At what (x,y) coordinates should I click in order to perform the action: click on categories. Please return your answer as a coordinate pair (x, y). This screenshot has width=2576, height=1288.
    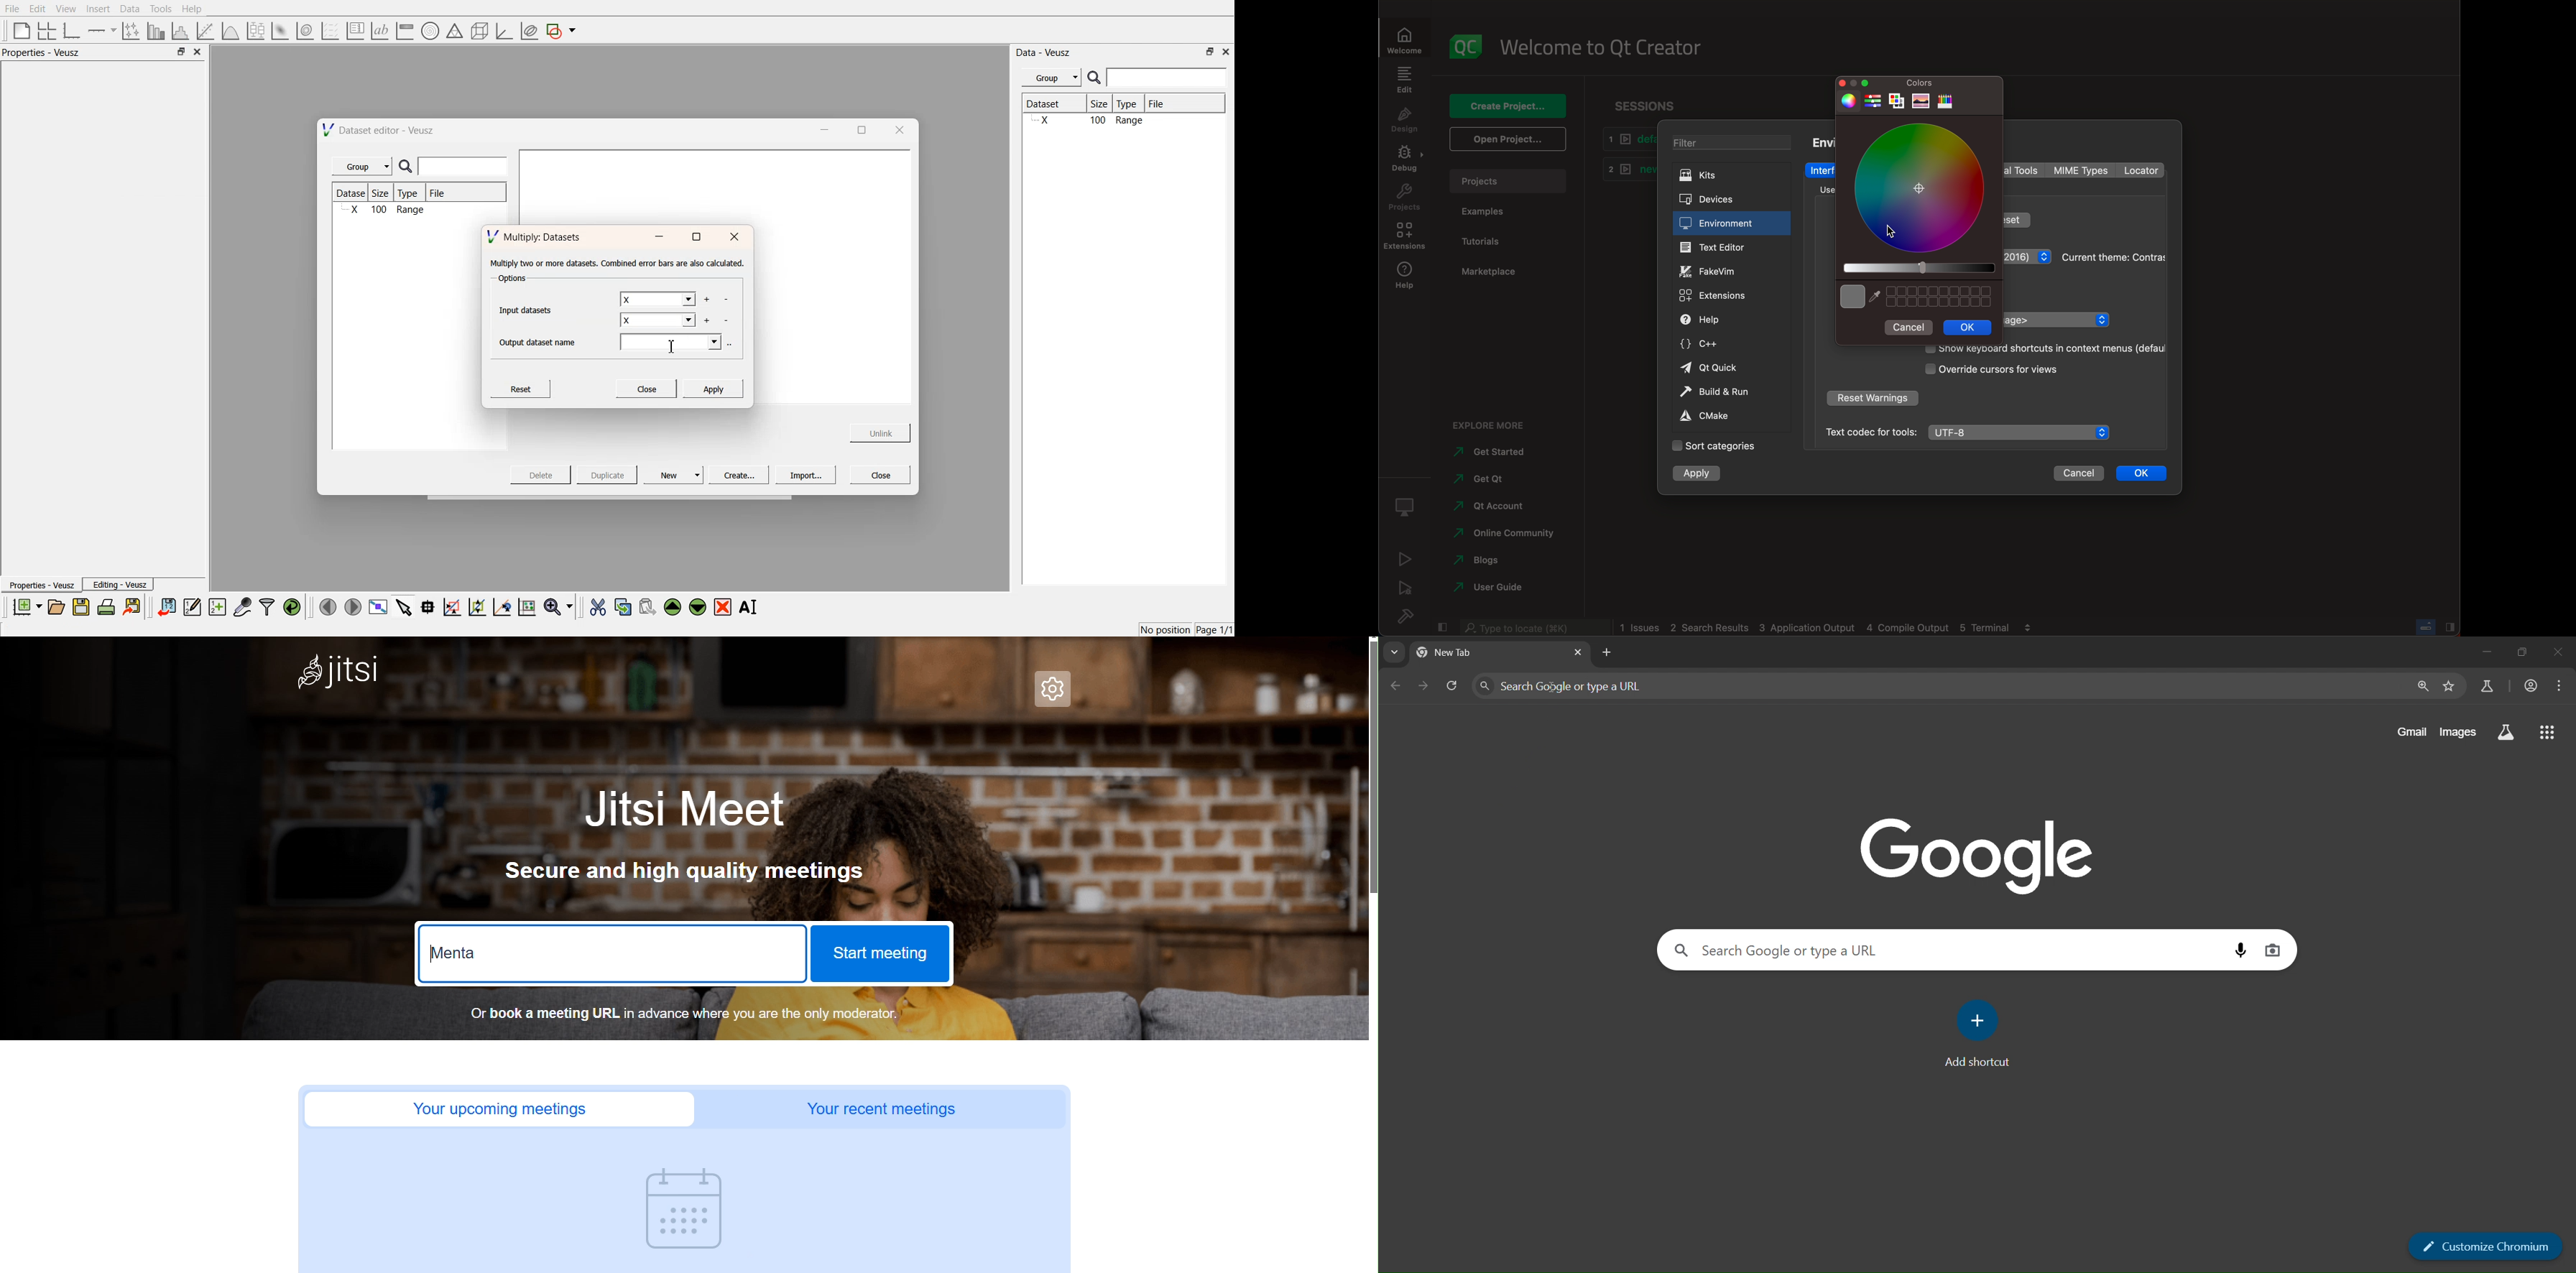
    Looking at the image, I should click on (1714, 446).